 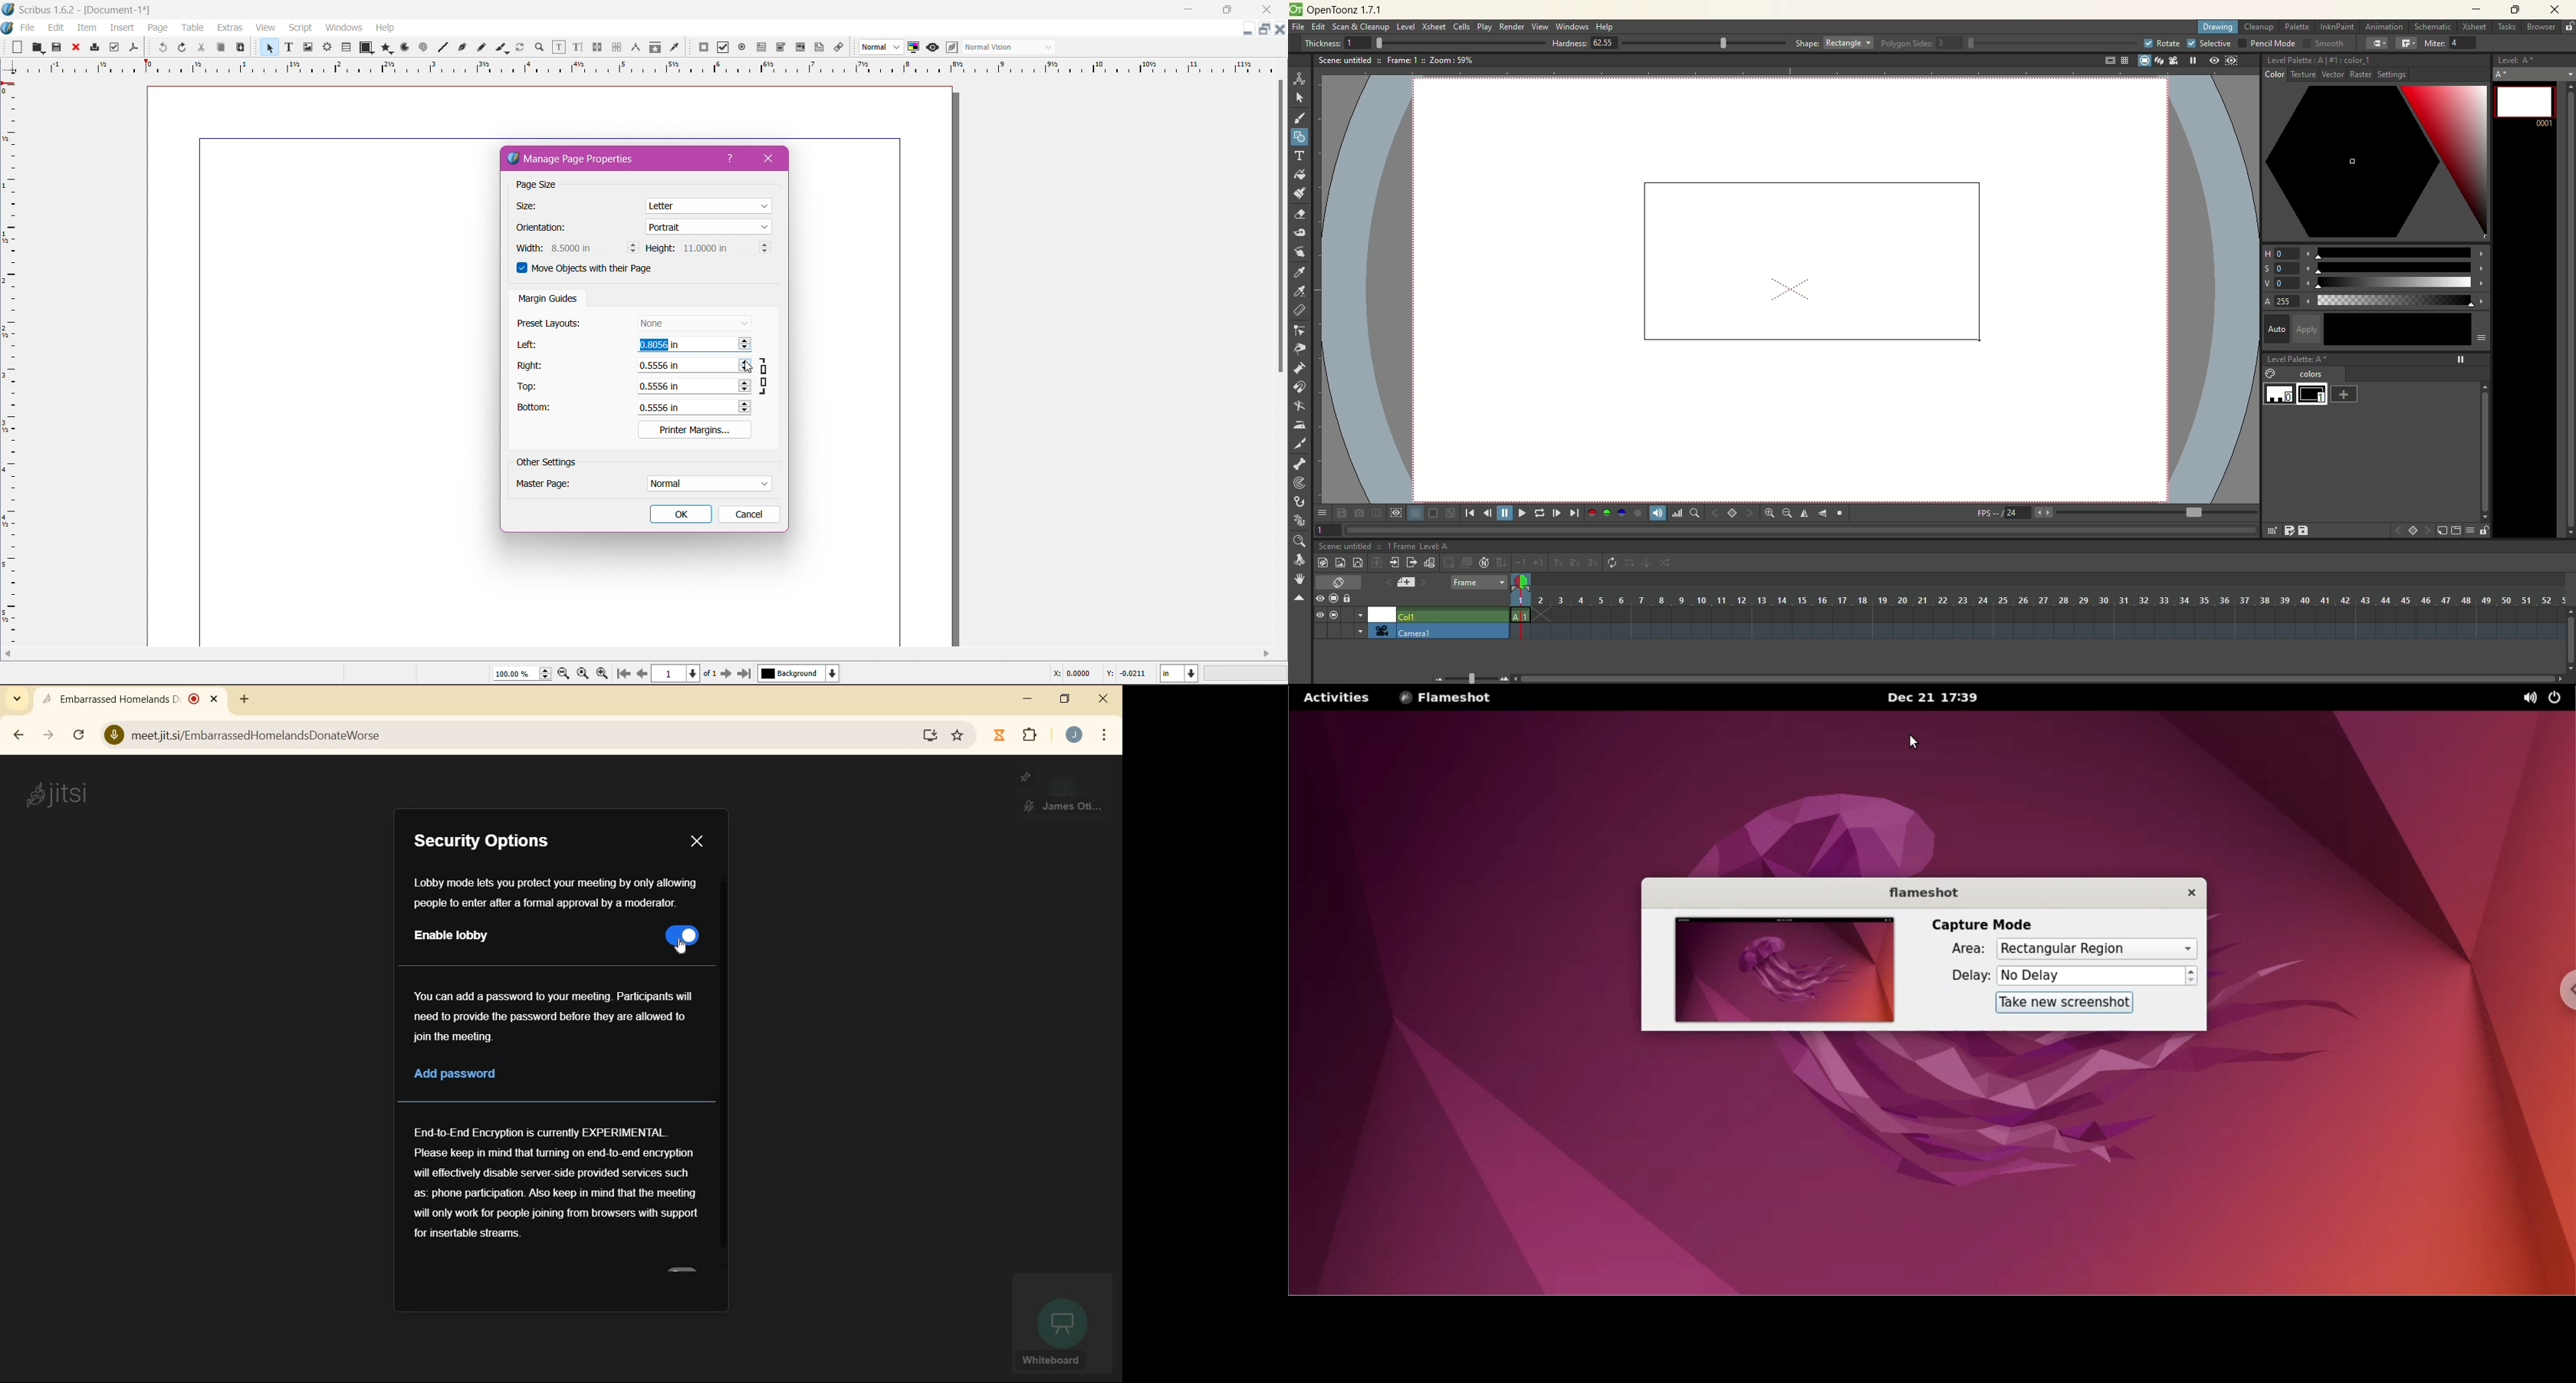 What do you see at coordinates (328, 47) in the screenshot?
I see `Render Frame` at bounding box center [328, 47].